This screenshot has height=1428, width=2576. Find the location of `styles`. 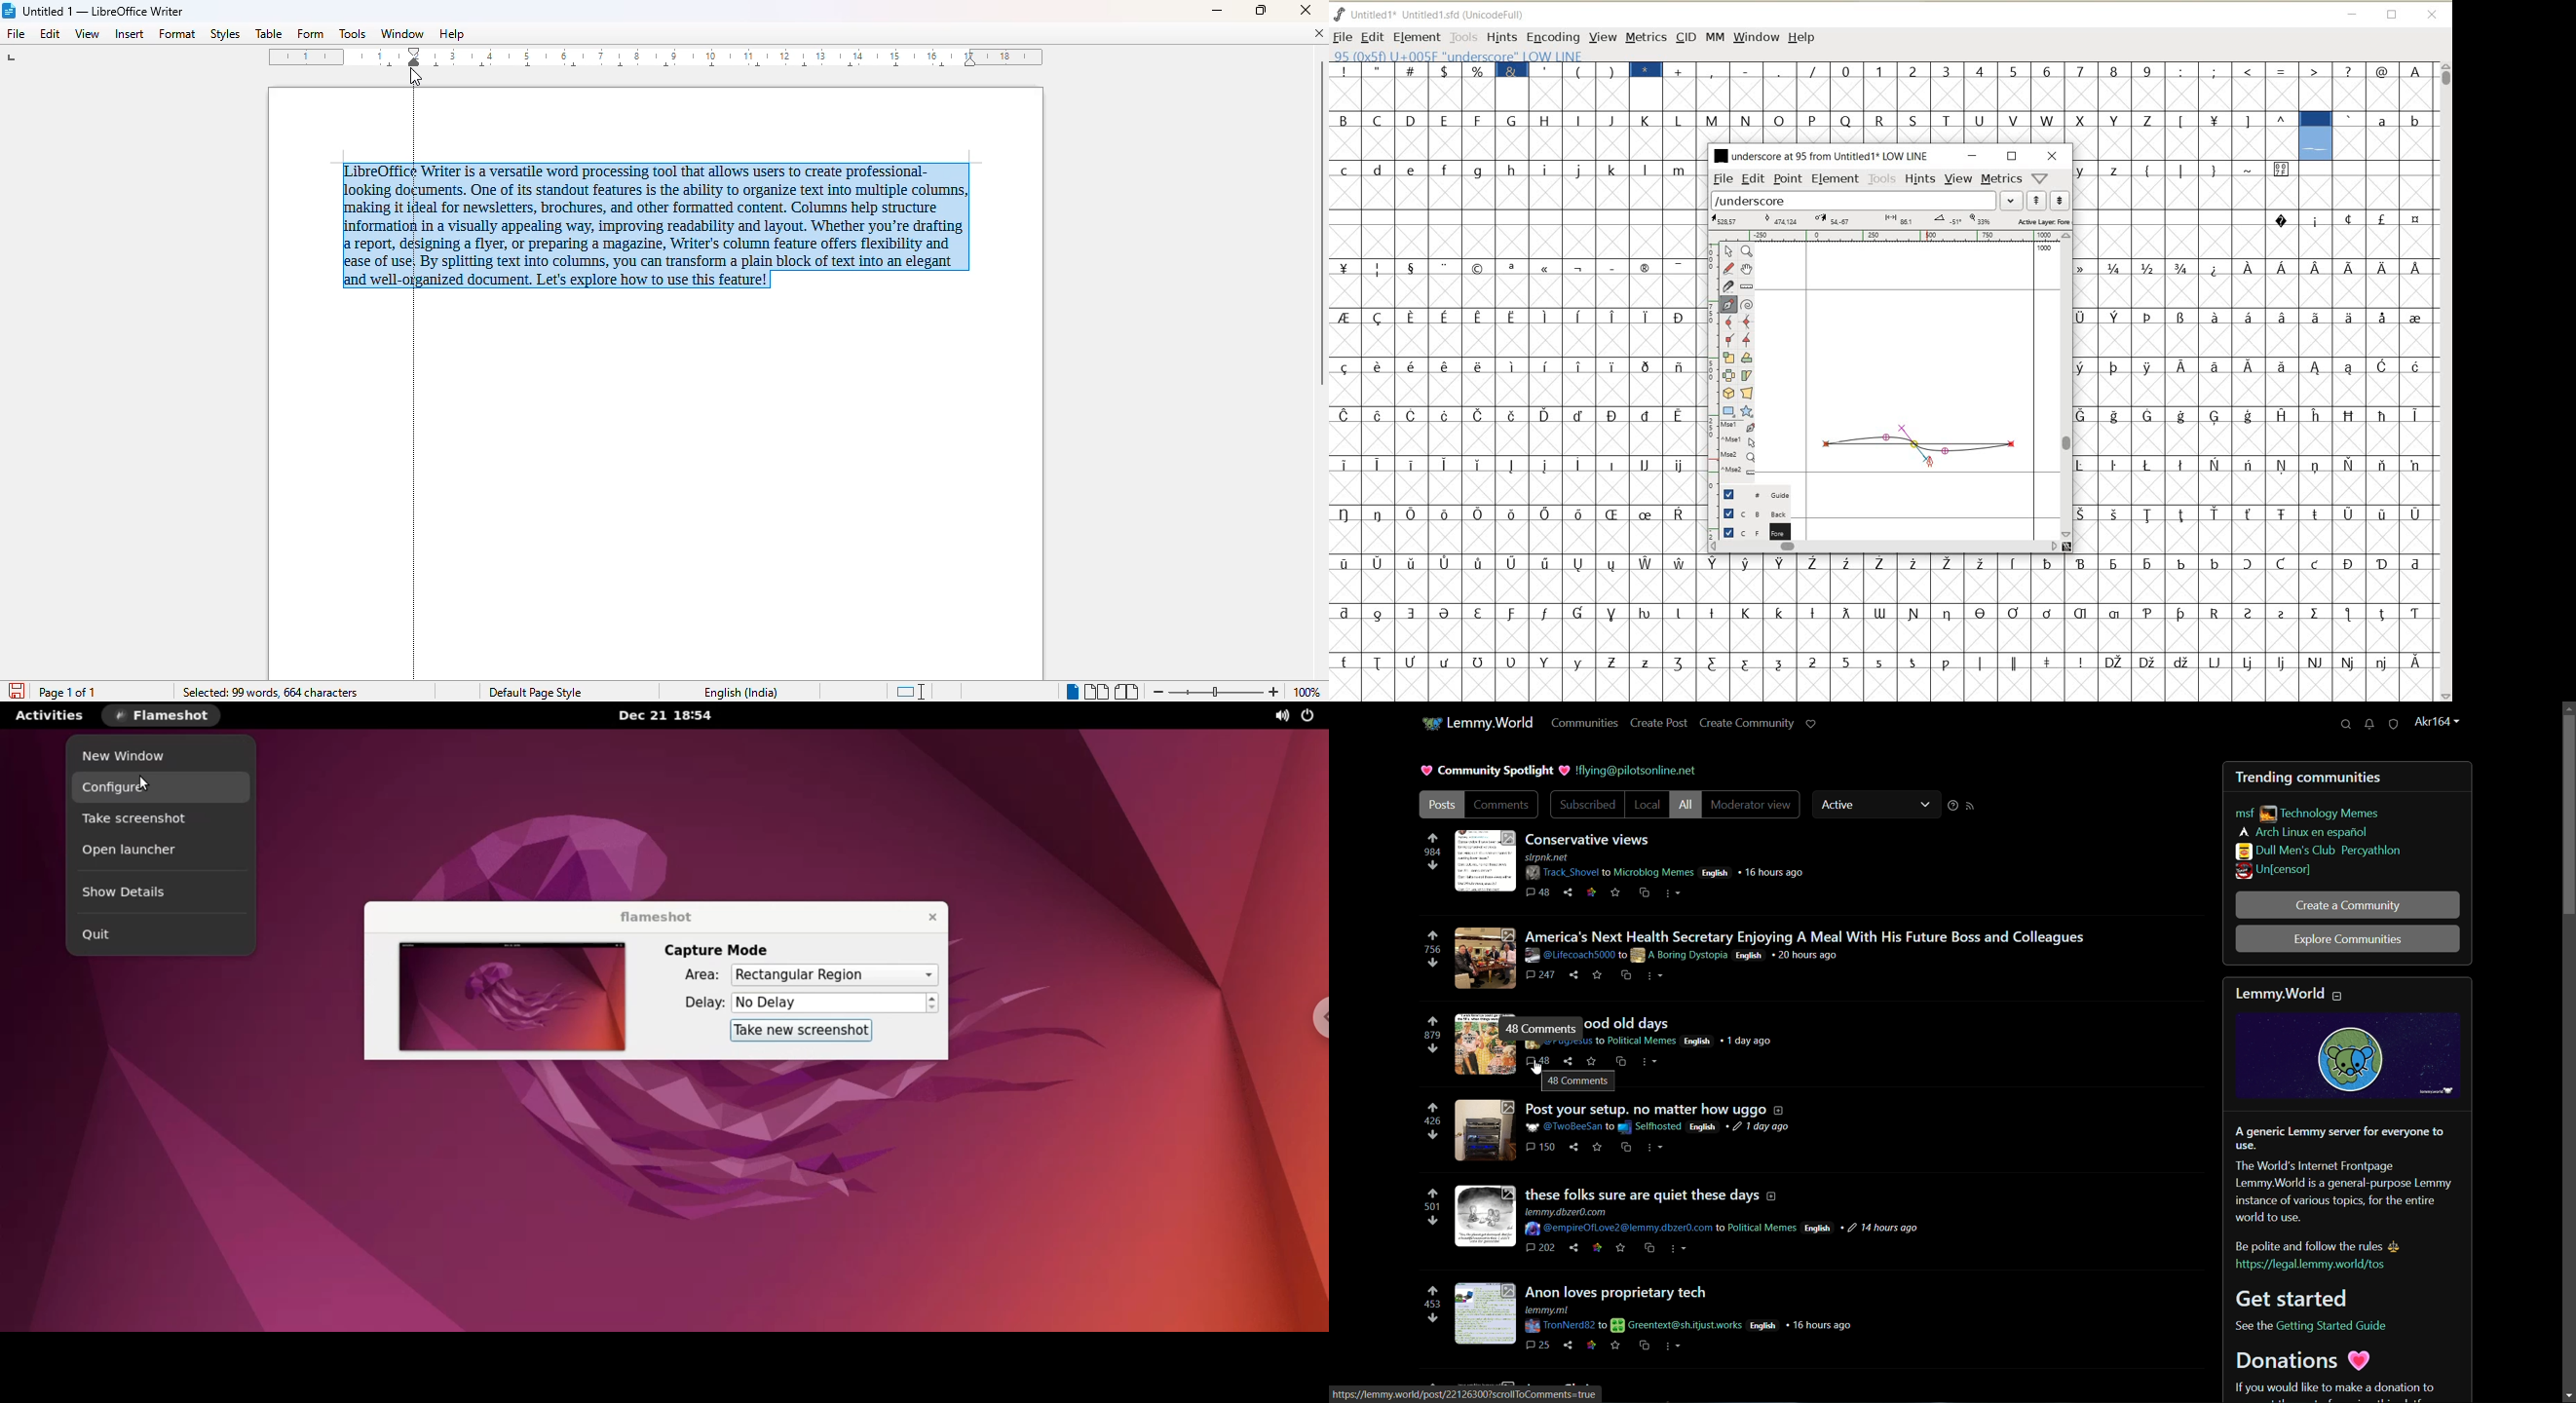

styles is located at coordinates (224, 33).